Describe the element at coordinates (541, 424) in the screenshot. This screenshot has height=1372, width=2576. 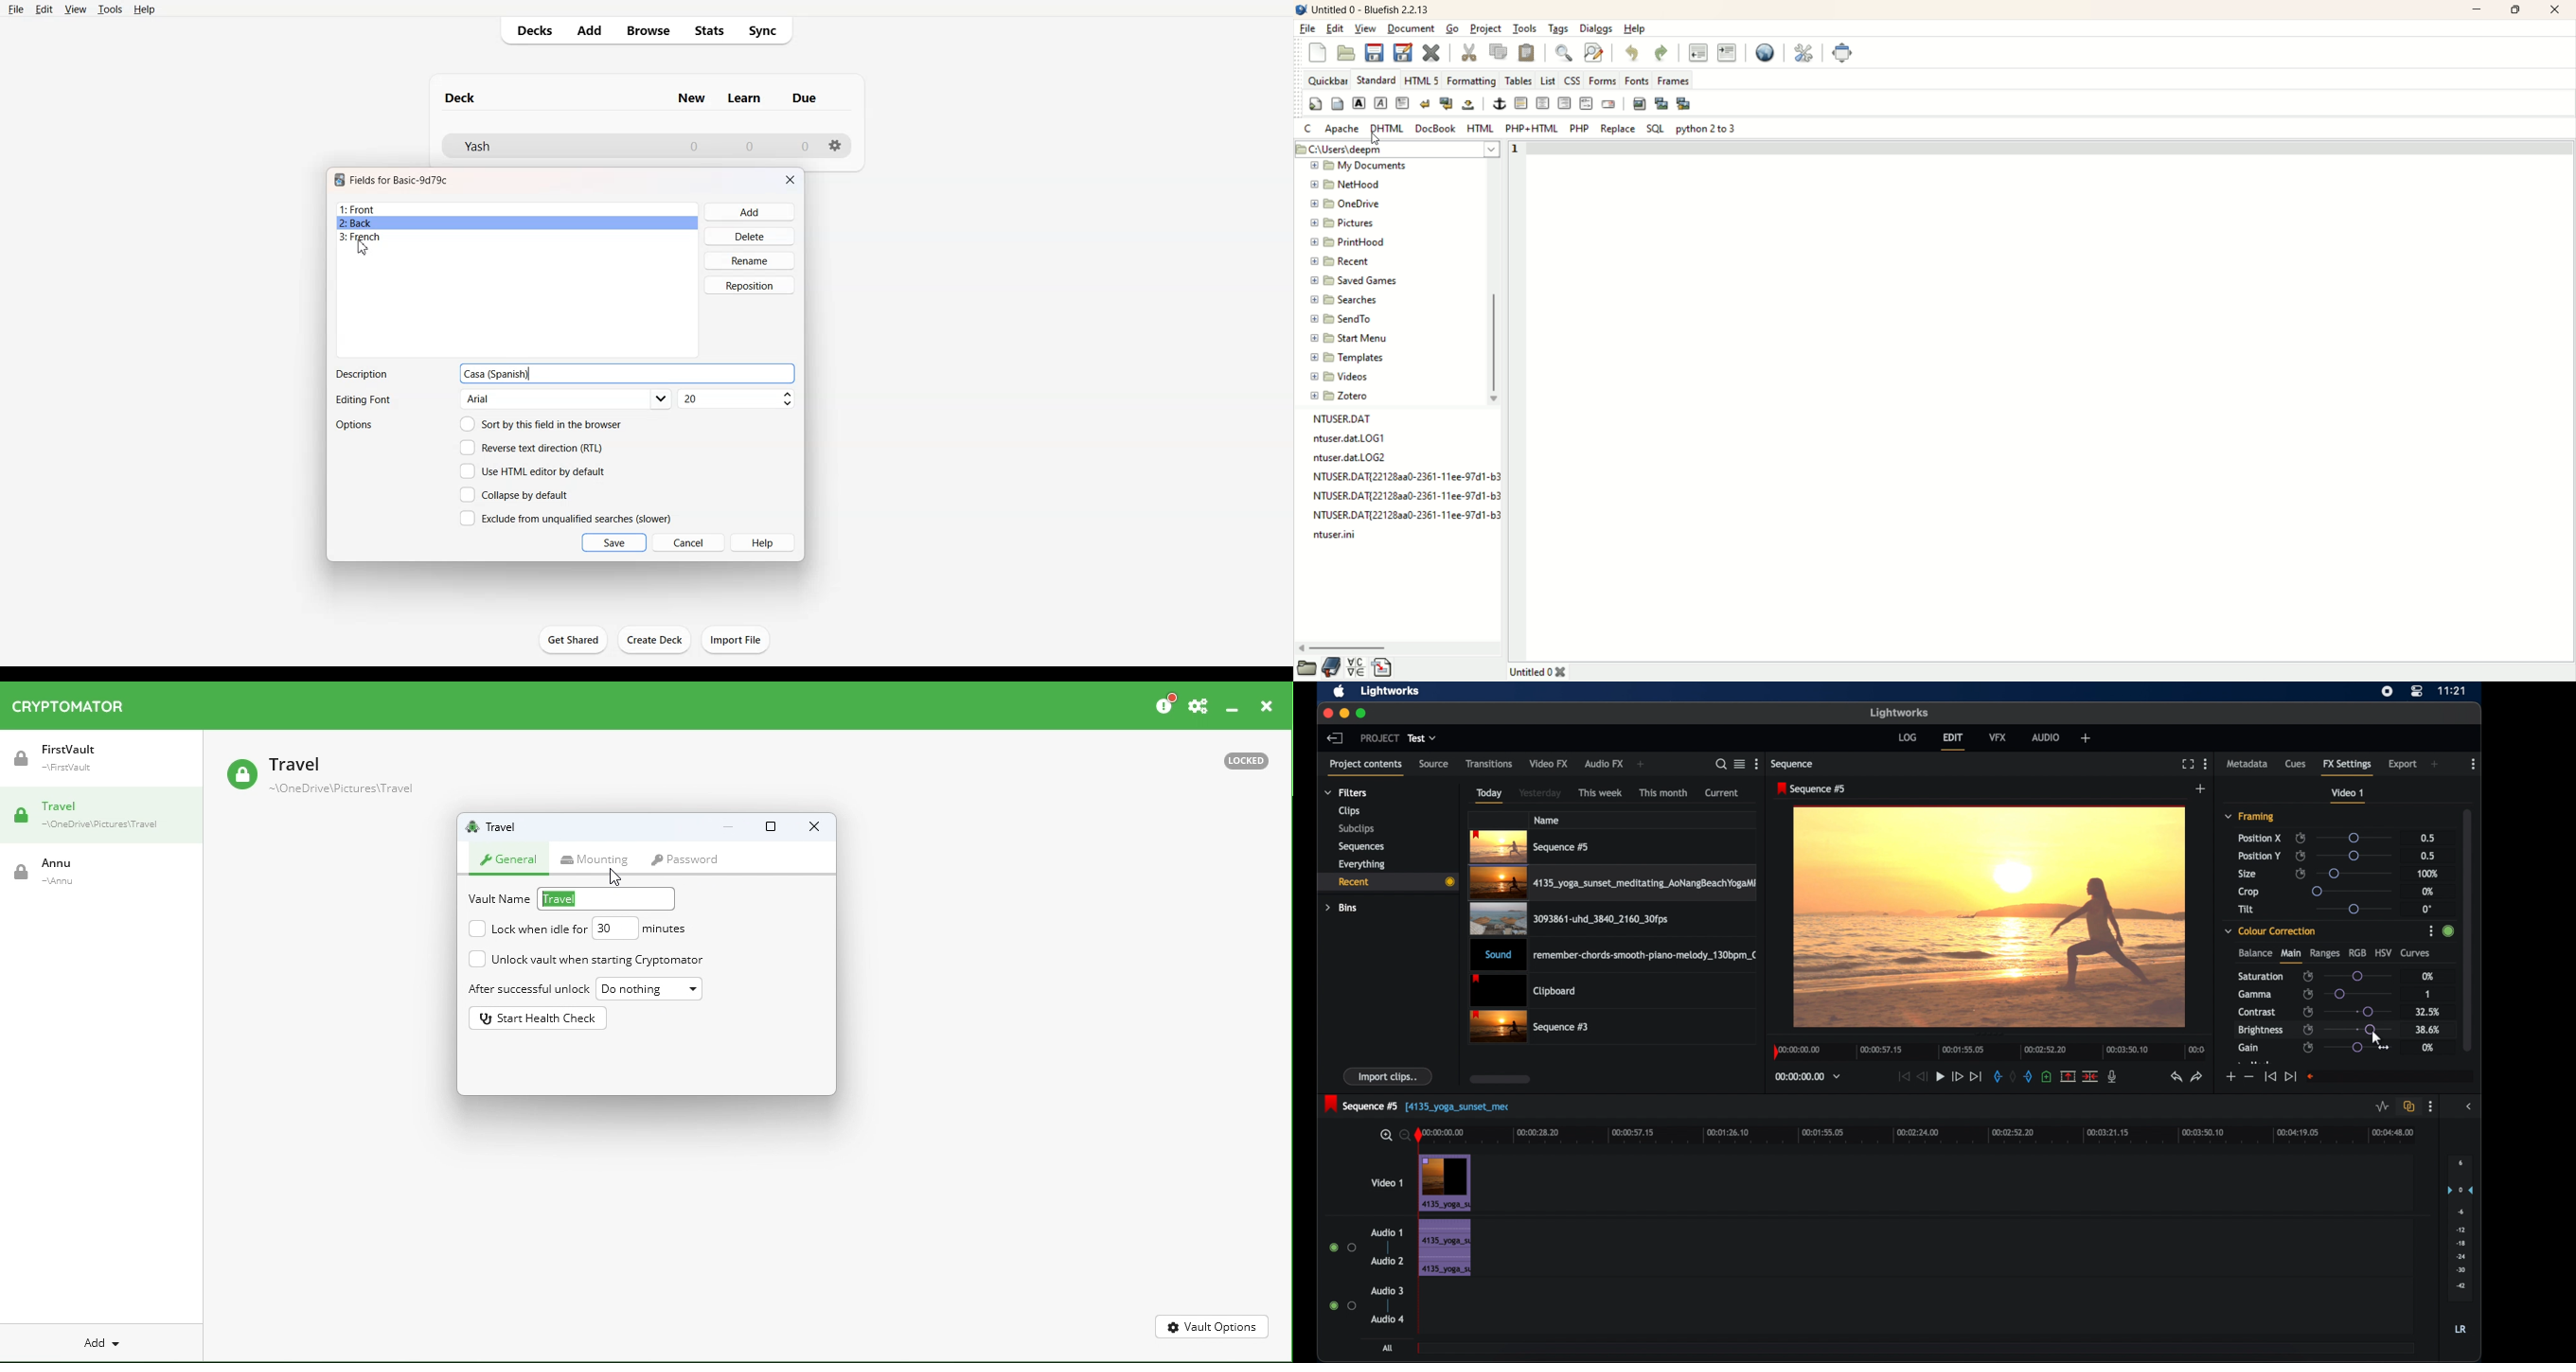
I see `Sort by this field in the browser` at that location.